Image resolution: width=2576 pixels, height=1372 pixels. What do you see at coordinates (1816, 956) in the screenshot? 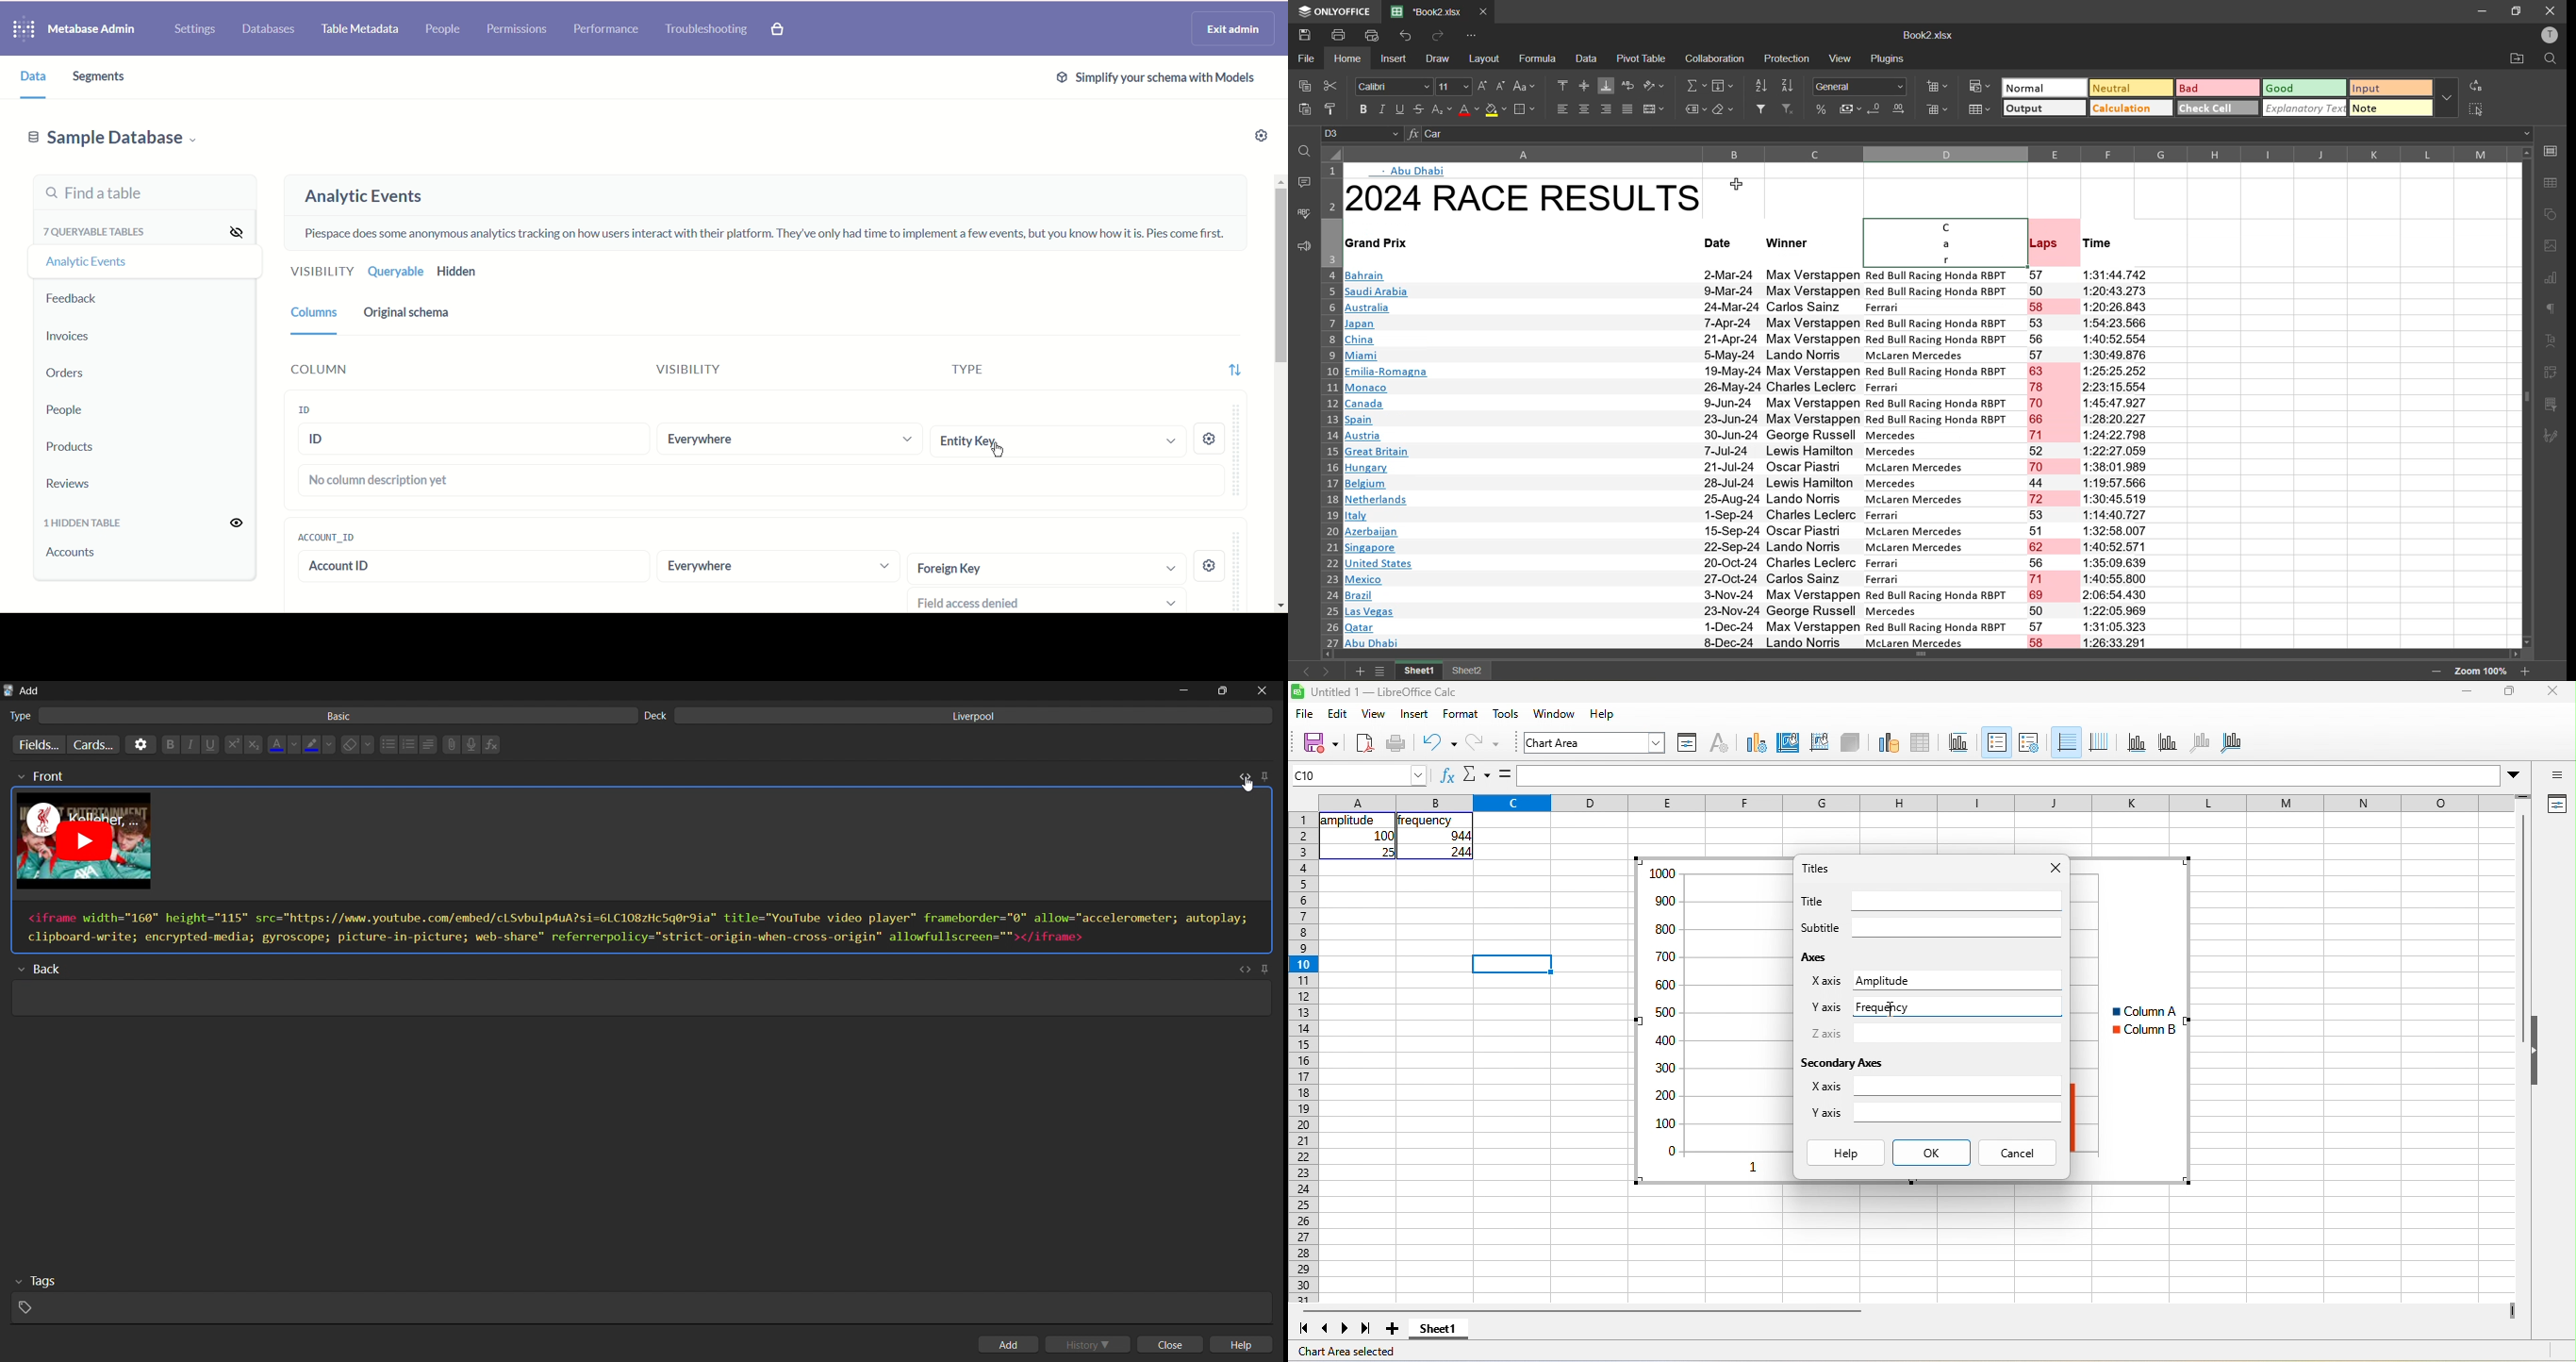
I see `axes` at bounding box center [1816, 956].